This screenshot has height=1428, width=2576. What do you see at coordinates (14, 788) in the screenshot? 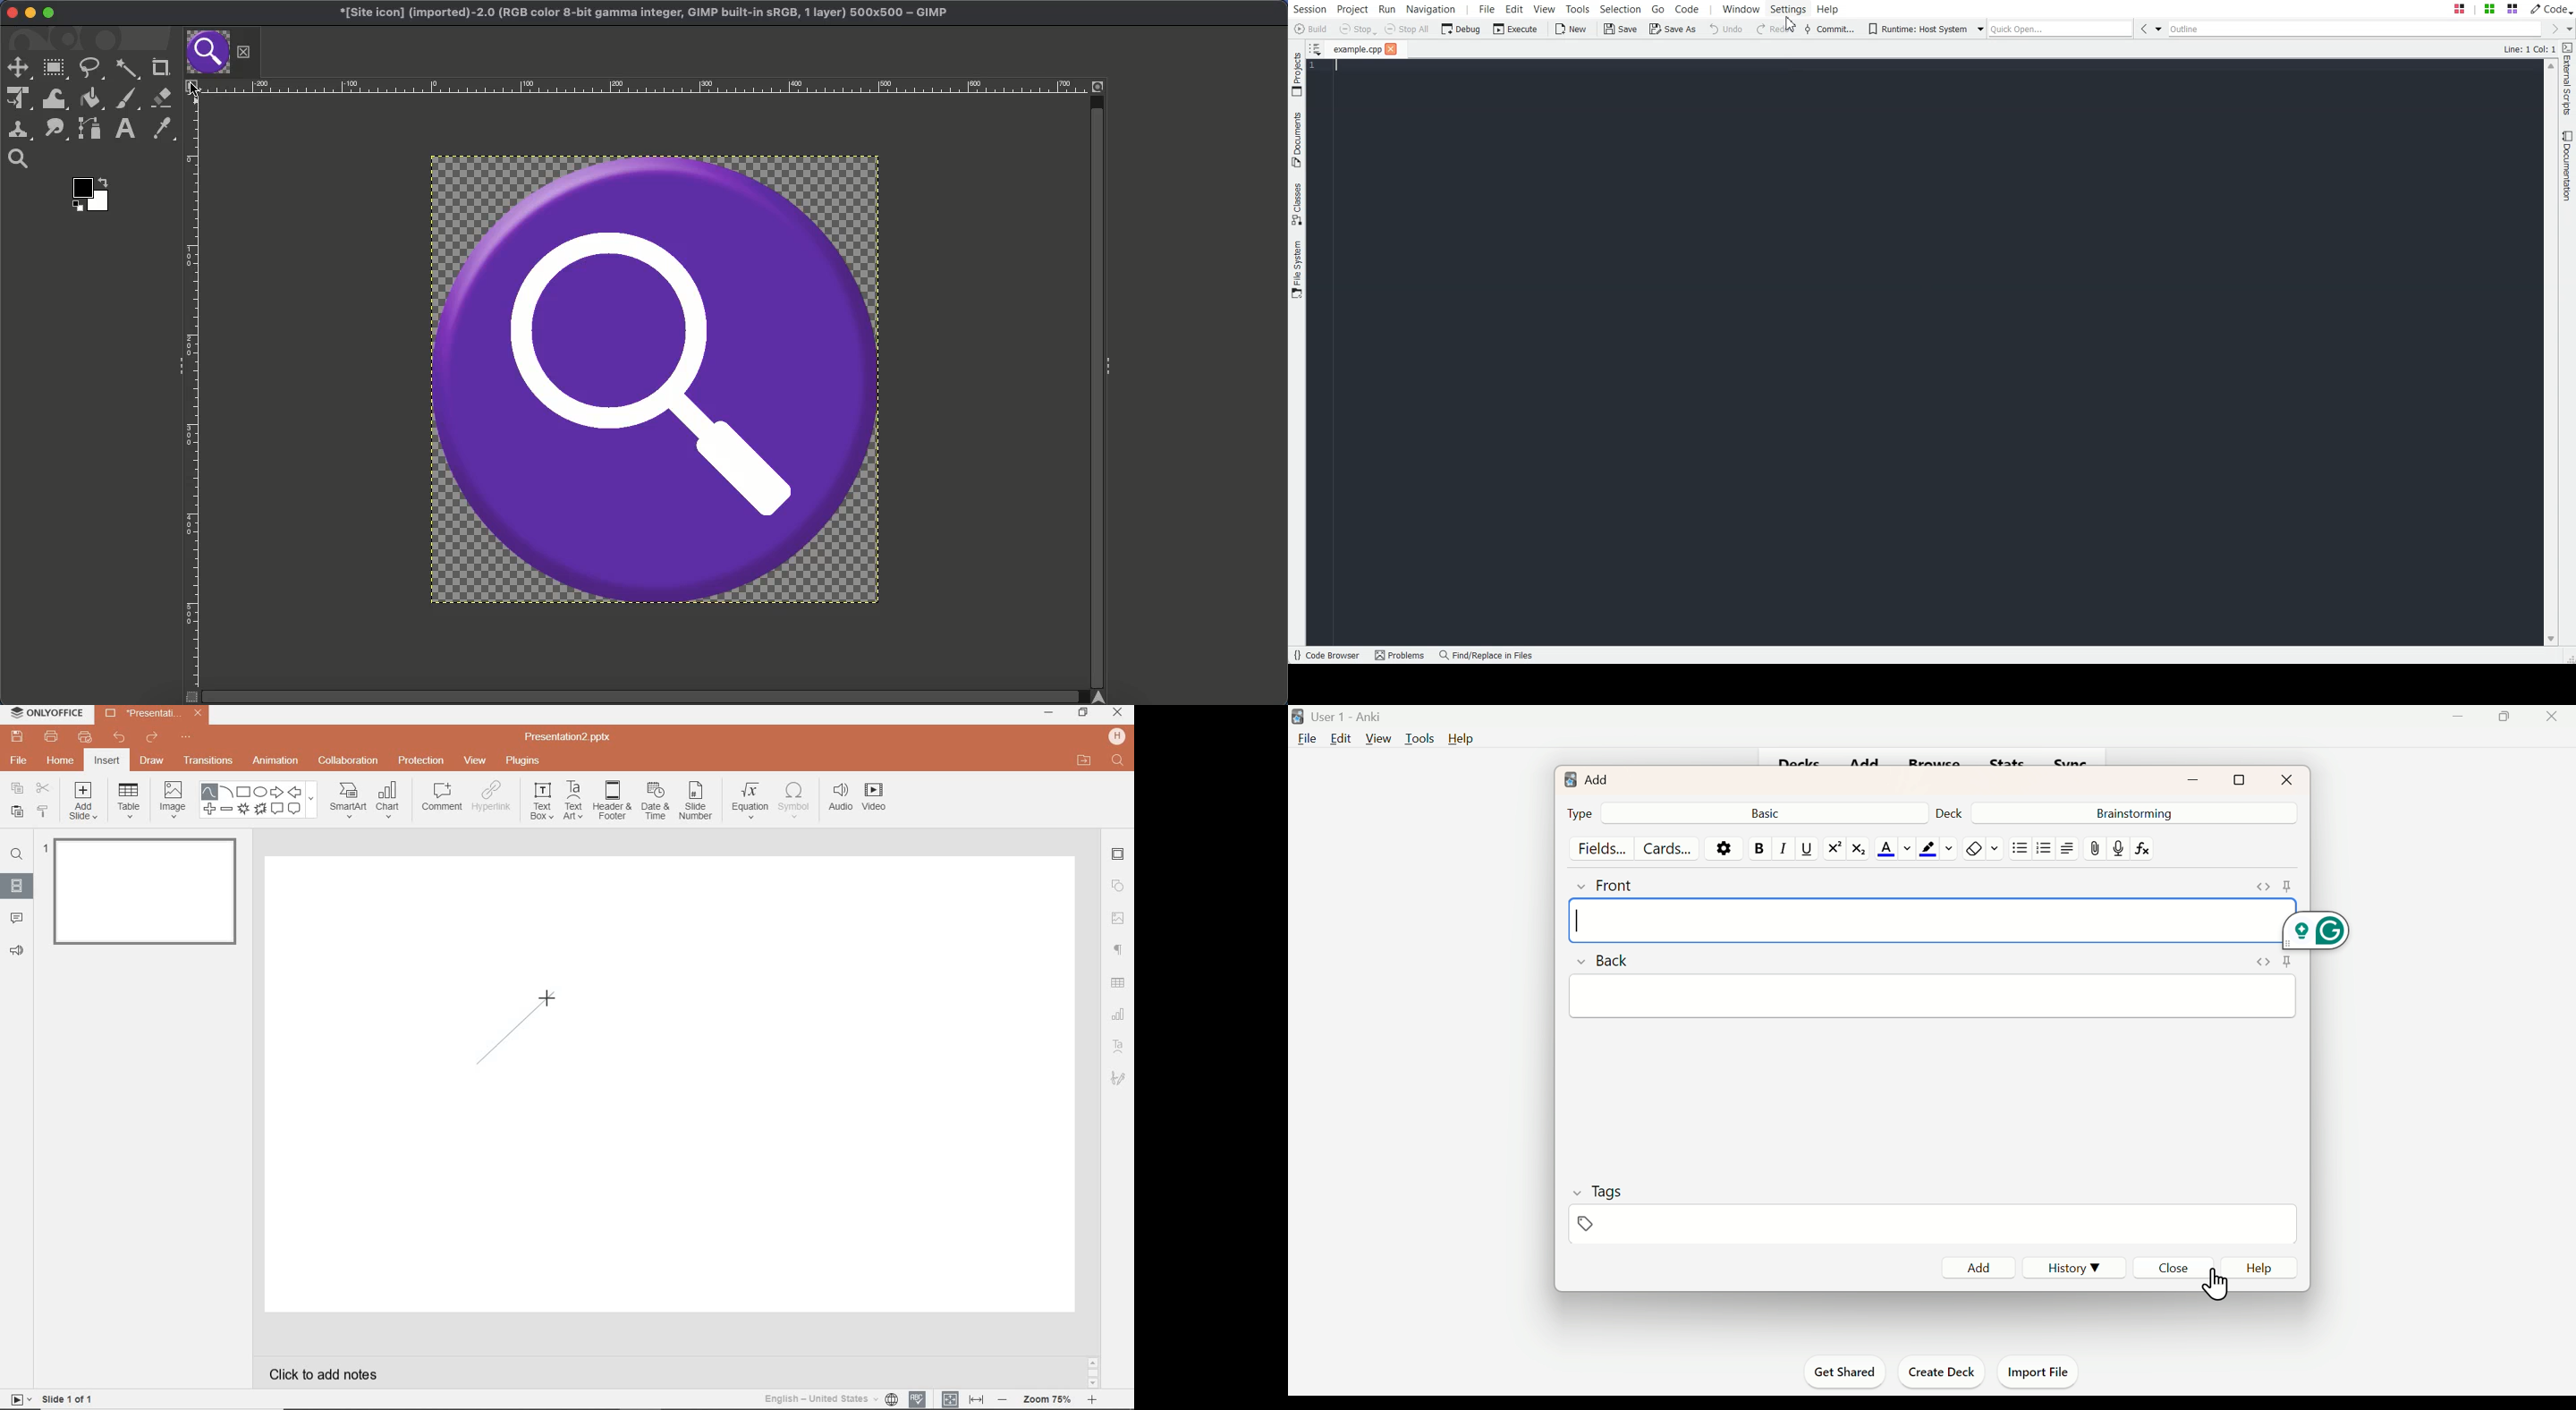
I see `COPY` at bounding box center [14, 788].